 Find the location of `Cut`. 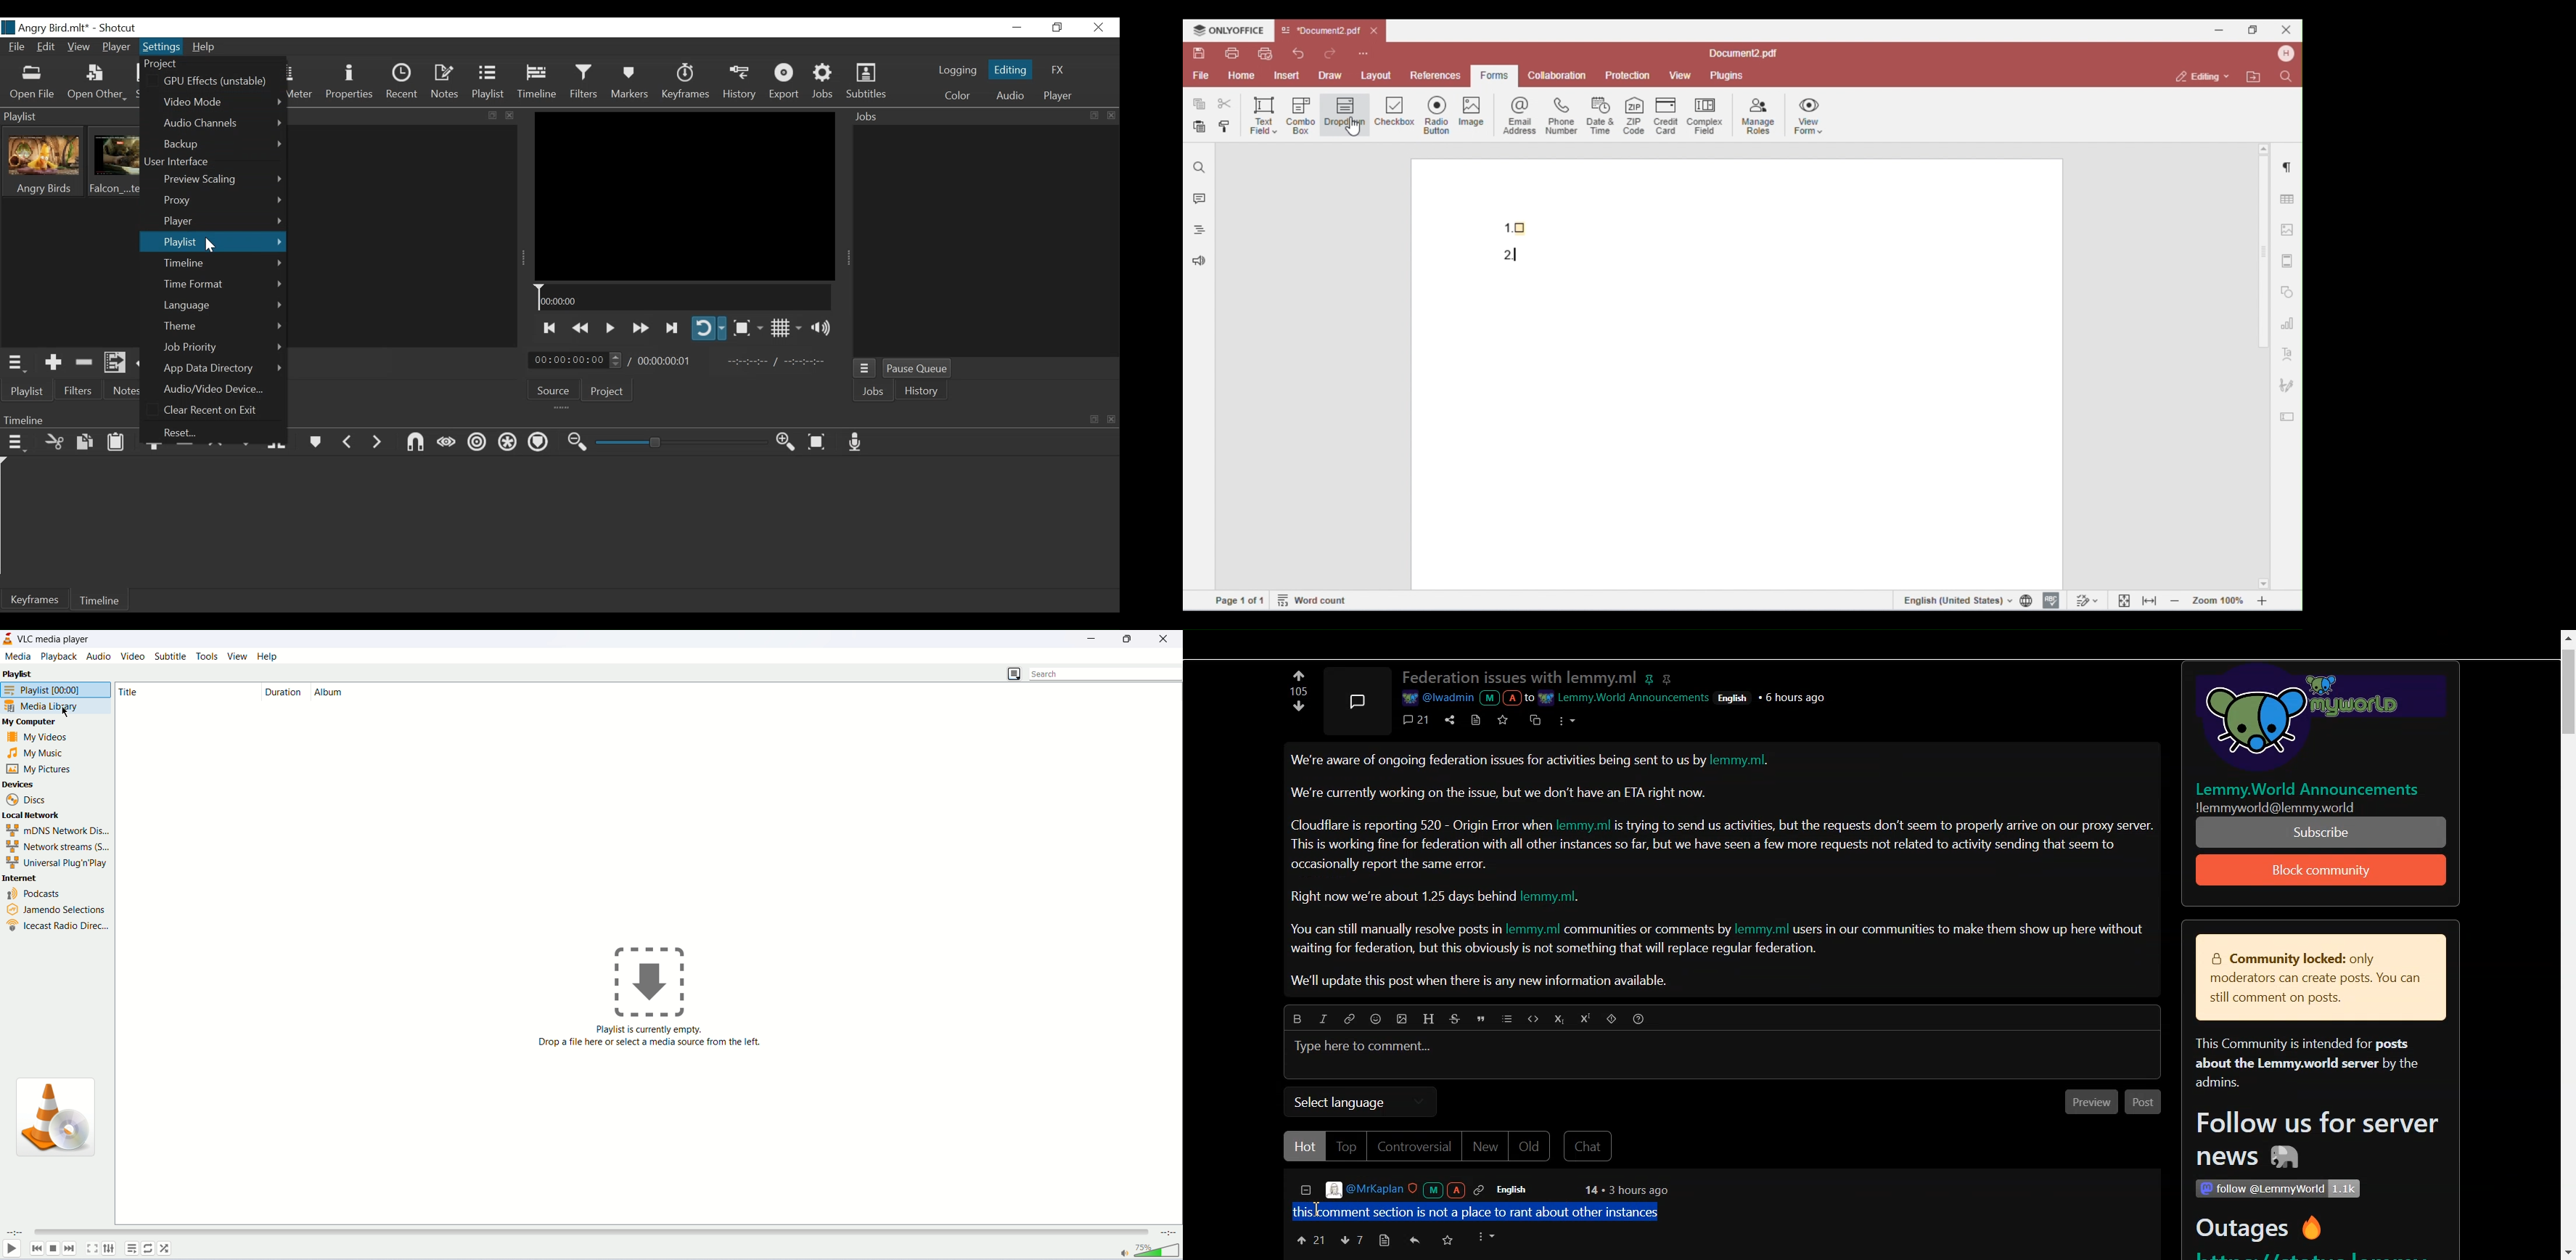

Cut is located at coordinates (54, 443).